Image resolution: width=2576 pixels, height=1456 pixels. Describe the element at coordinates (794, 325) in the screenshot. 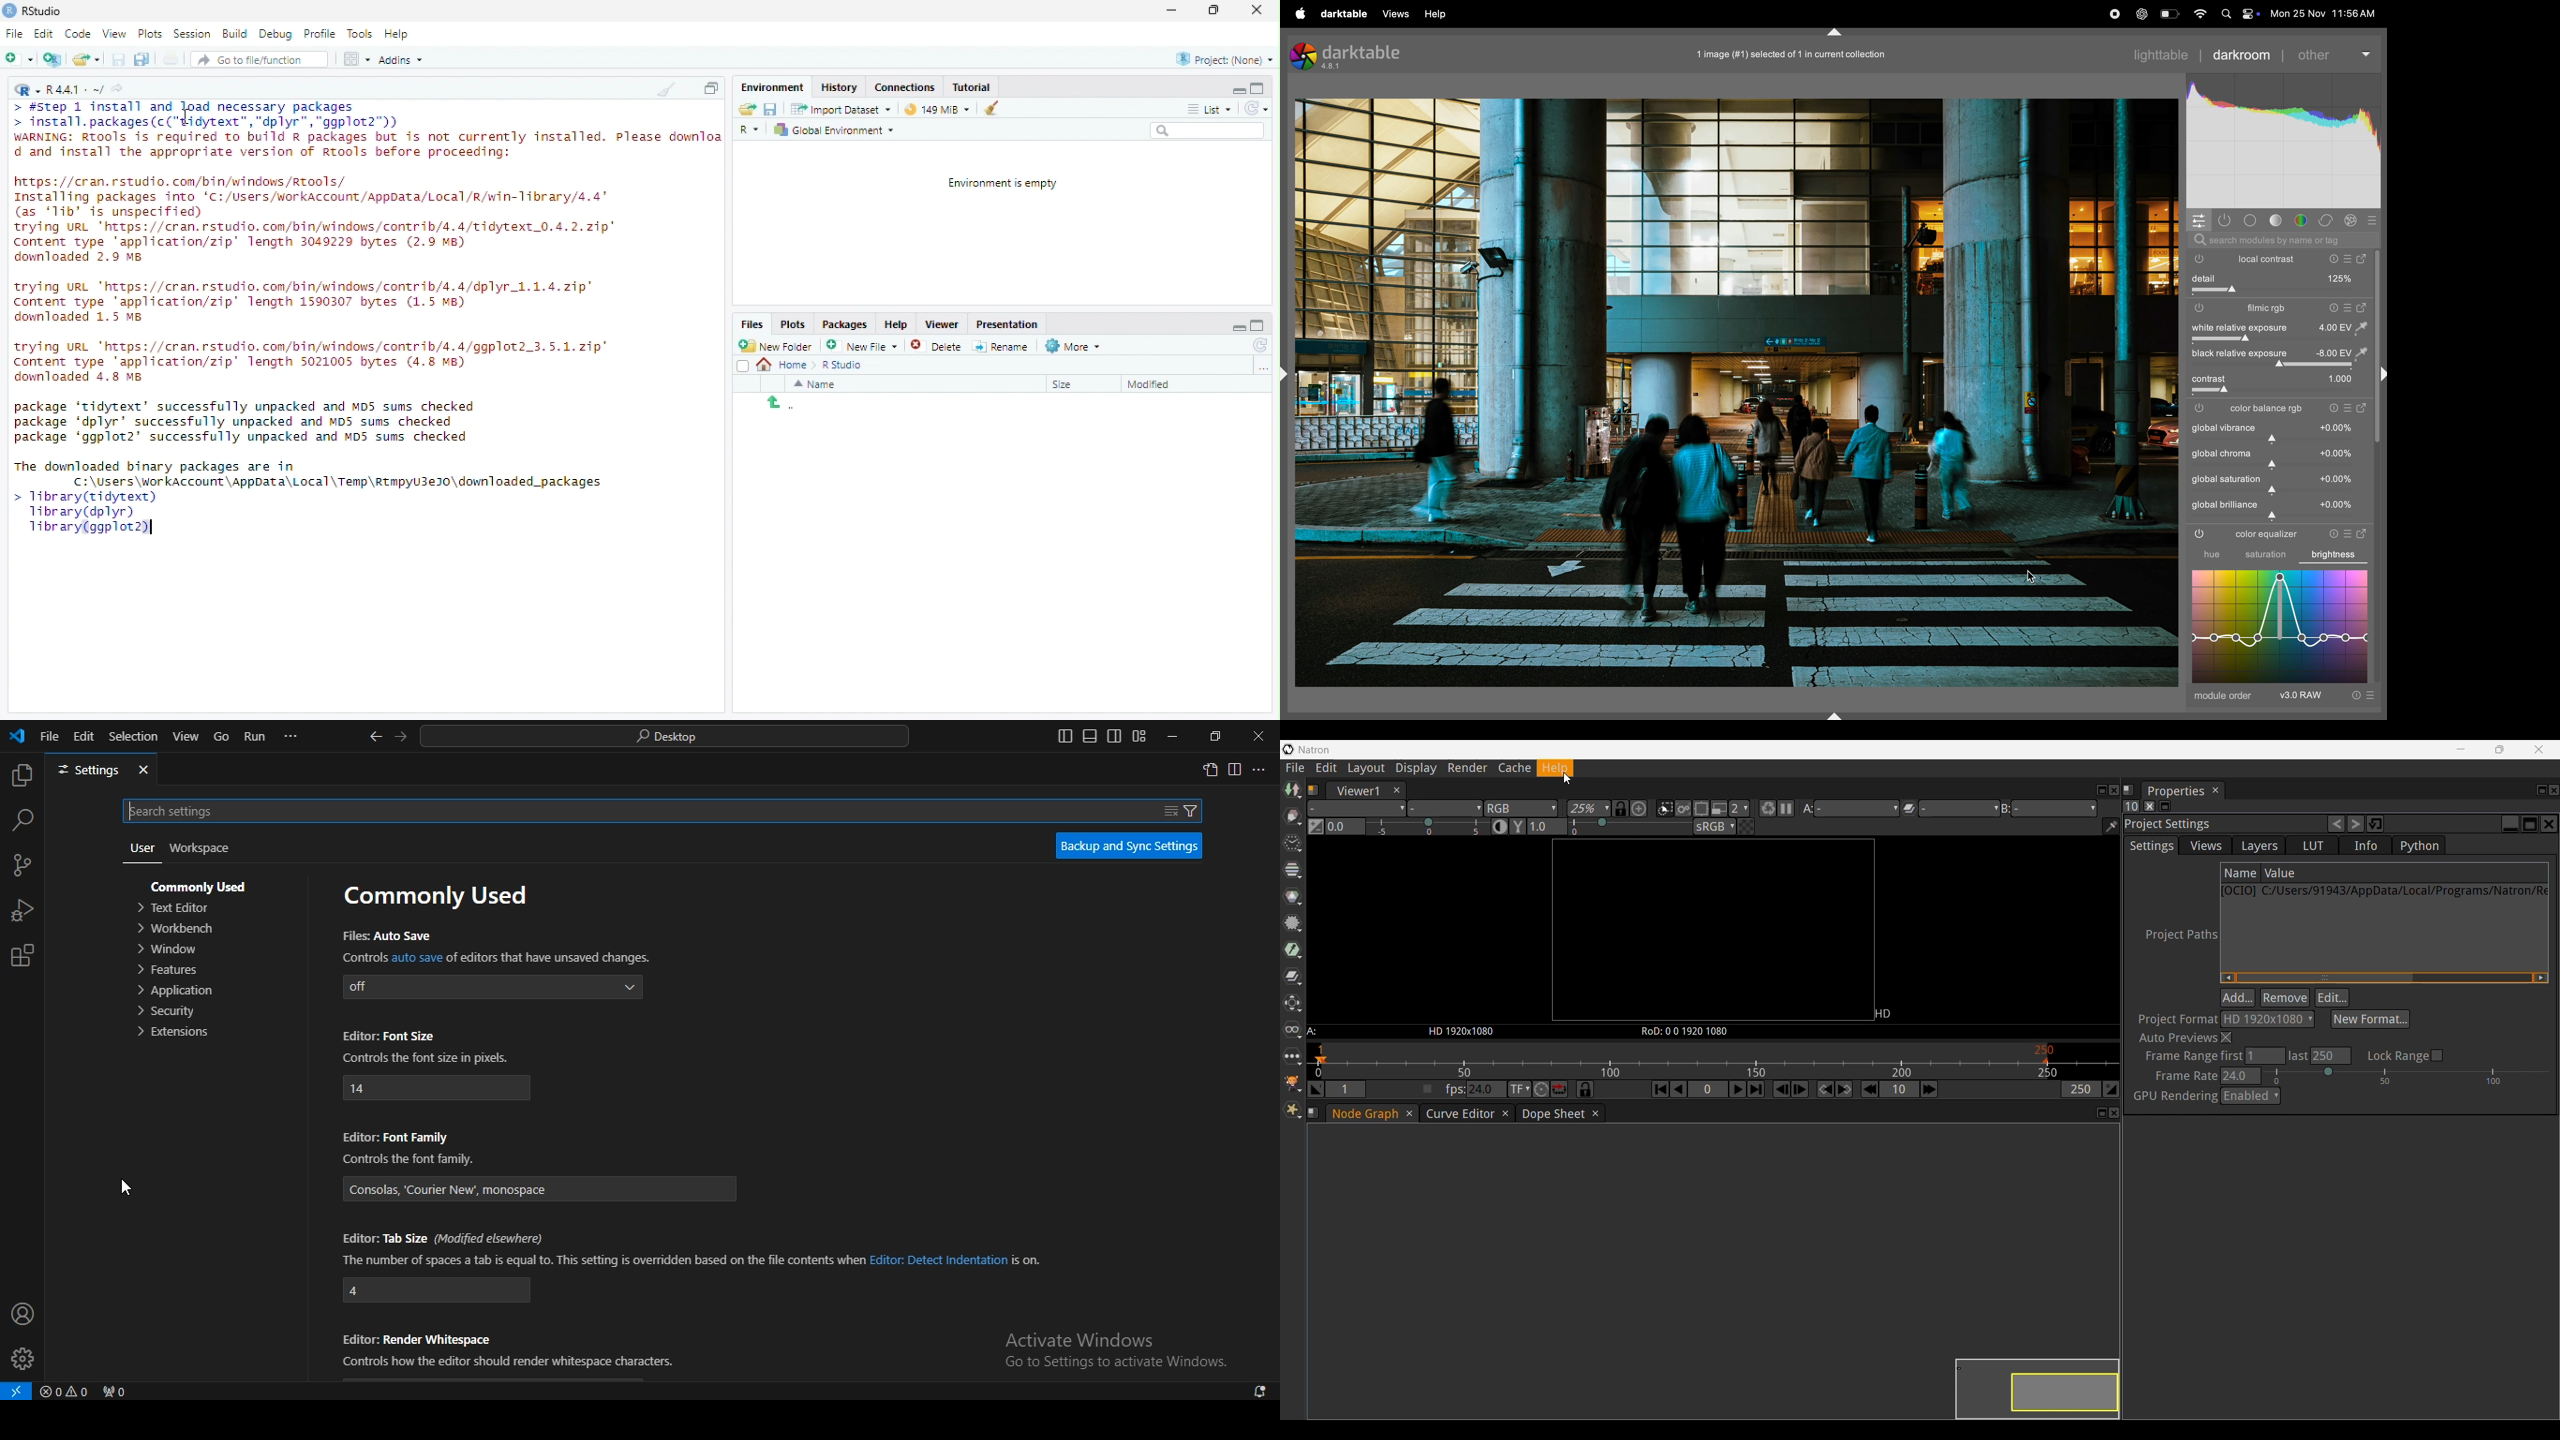

I see `Plots` at that location.